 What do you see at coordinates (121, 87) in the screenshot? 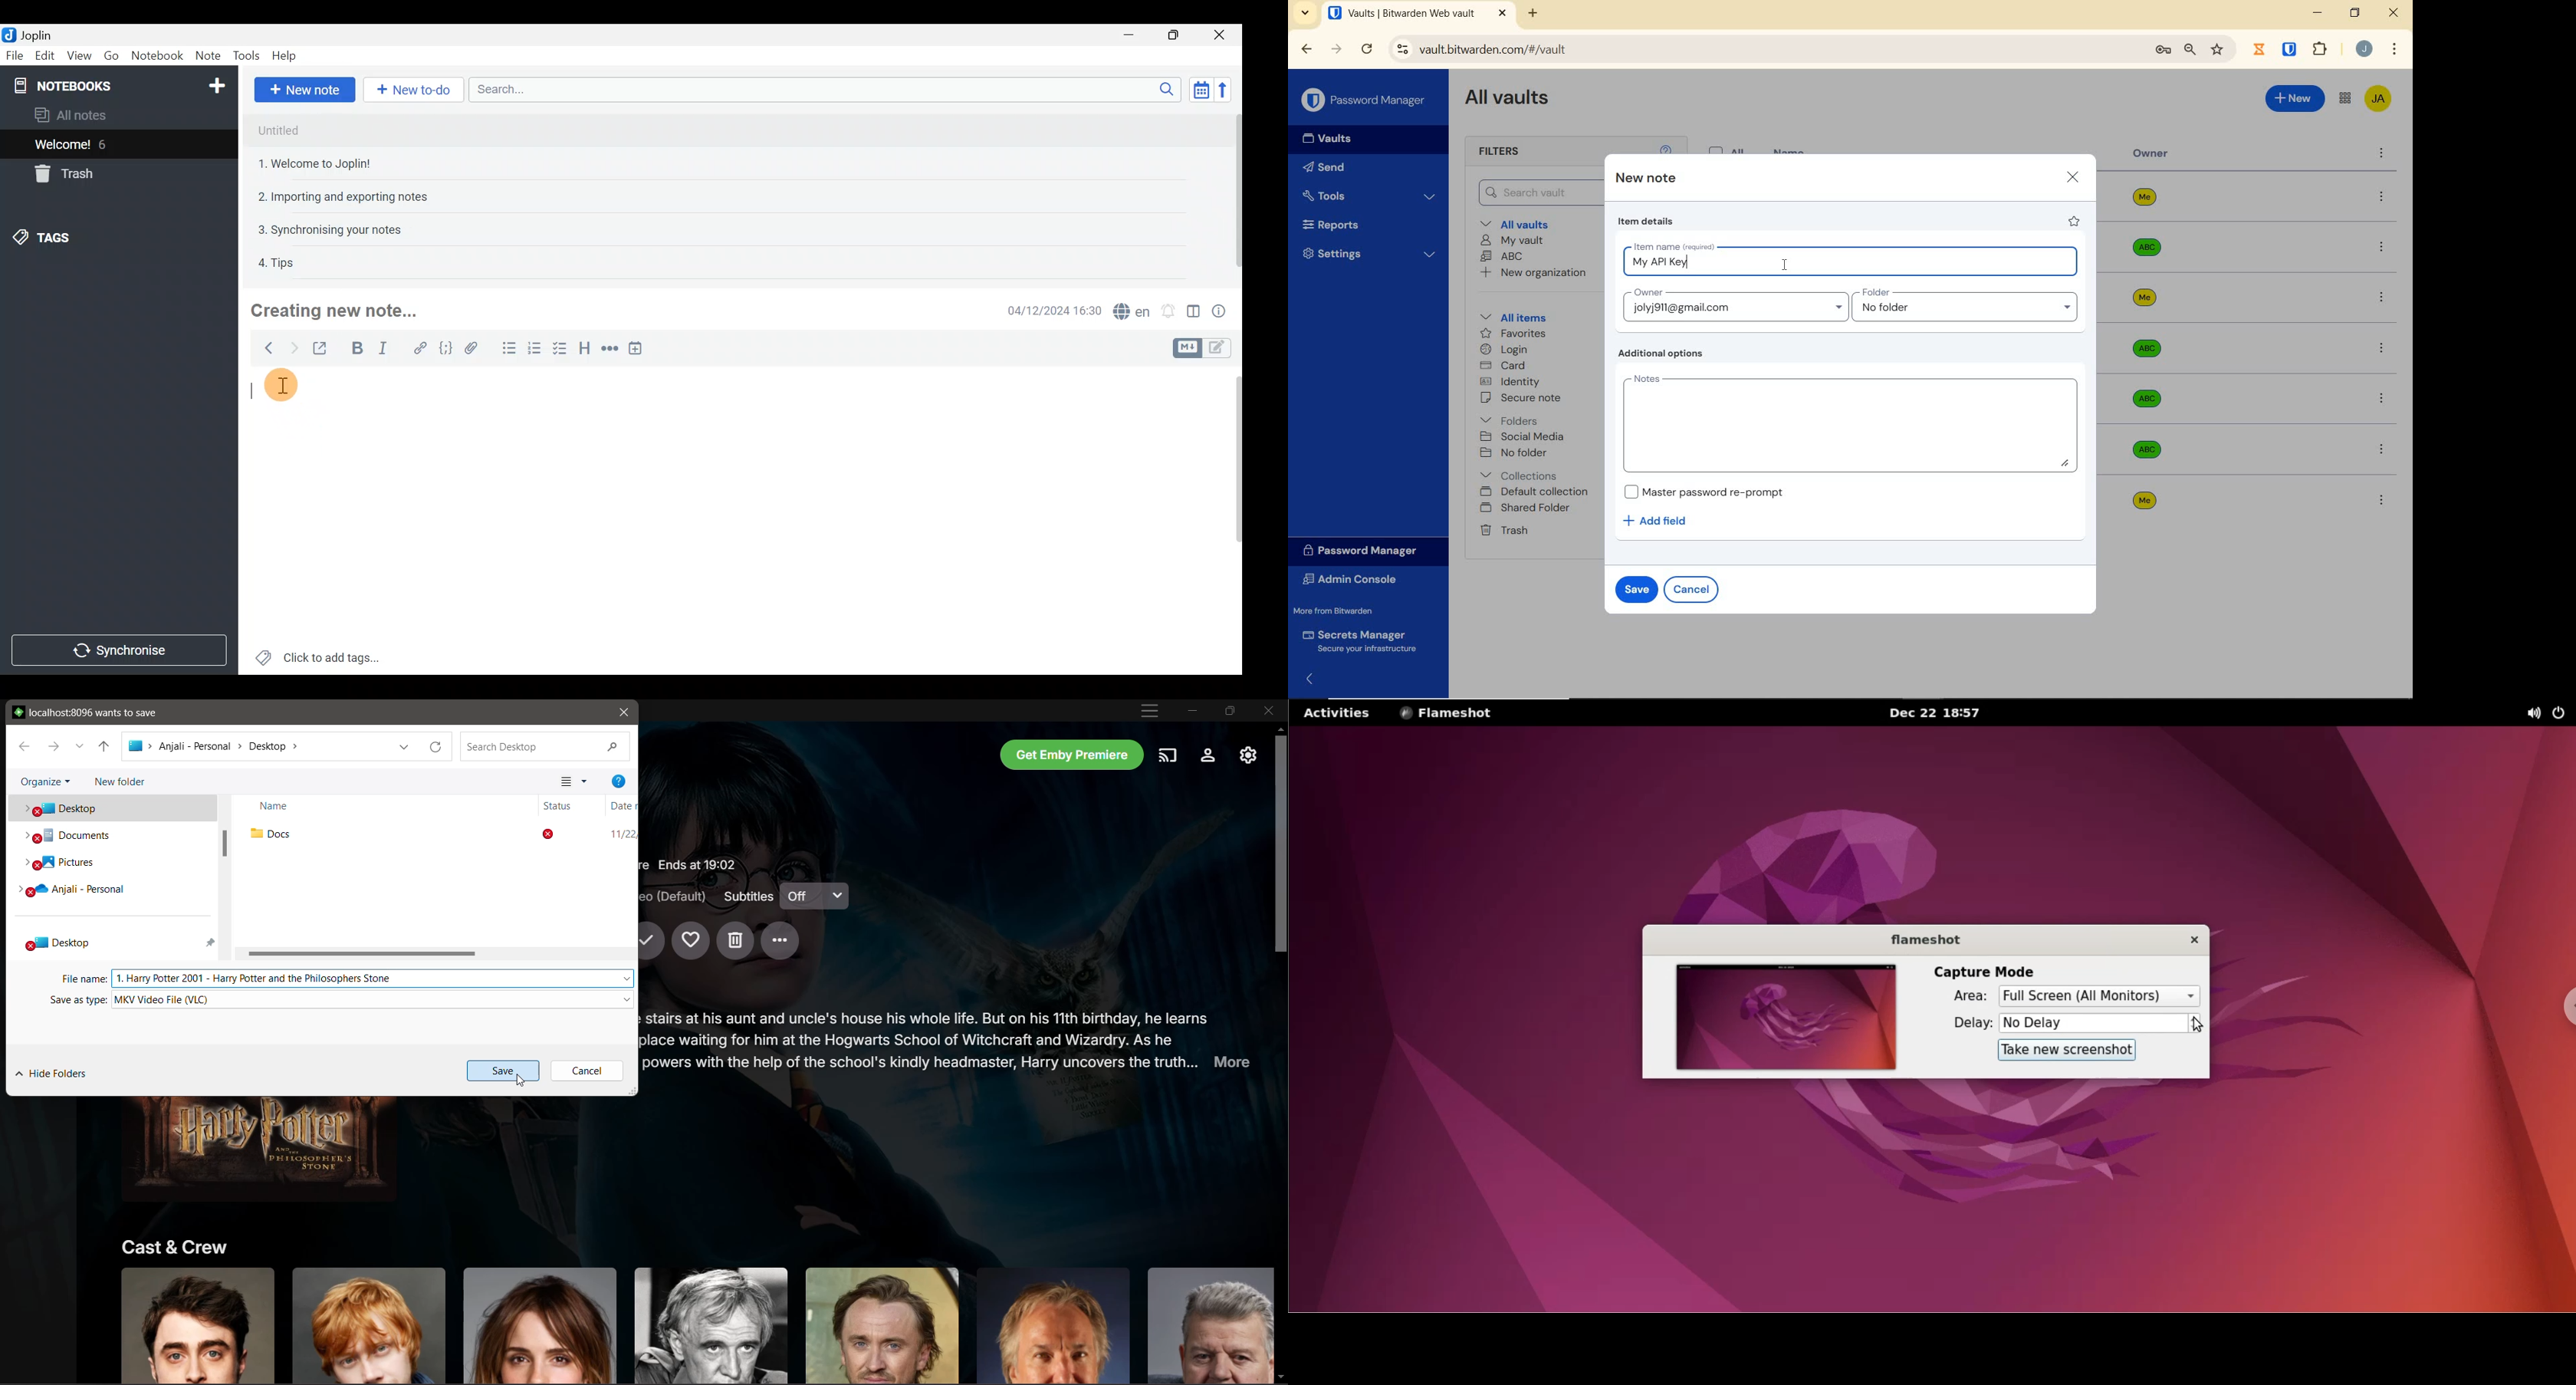
I see `Notebooks` at bounding box center [121, 87].